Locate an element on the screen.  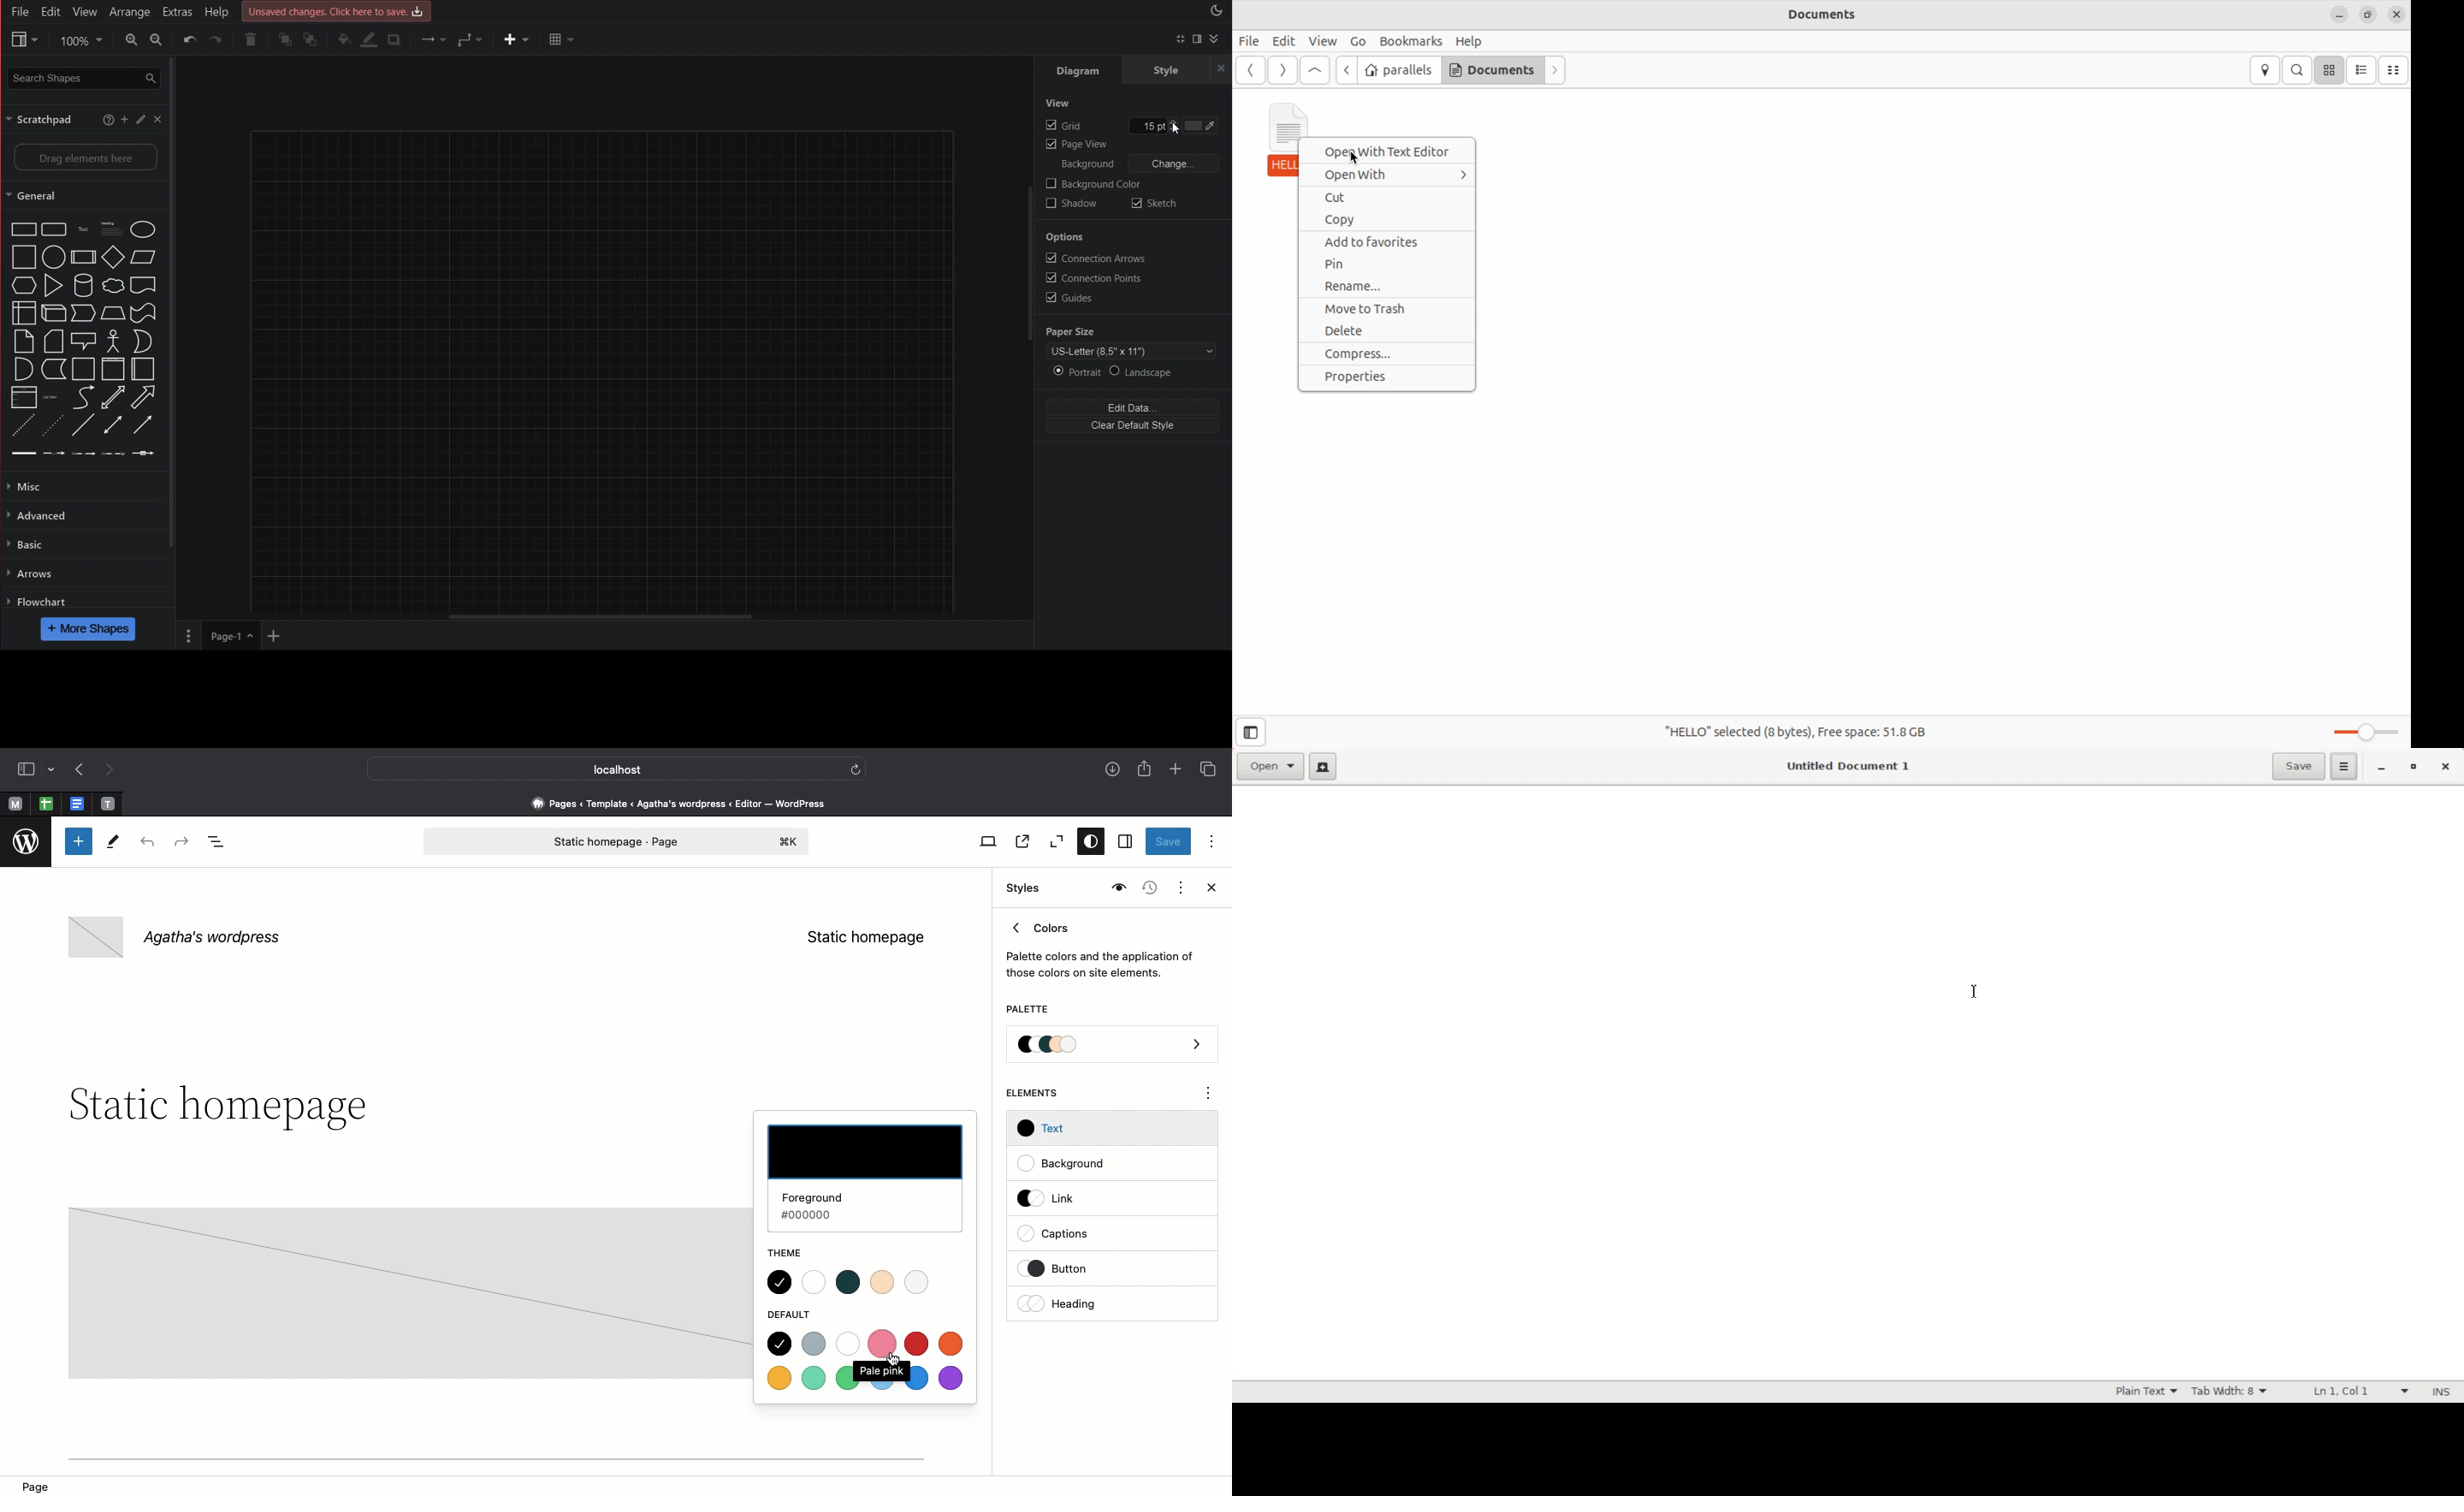
trapezium is located at coordinates (113, 310).